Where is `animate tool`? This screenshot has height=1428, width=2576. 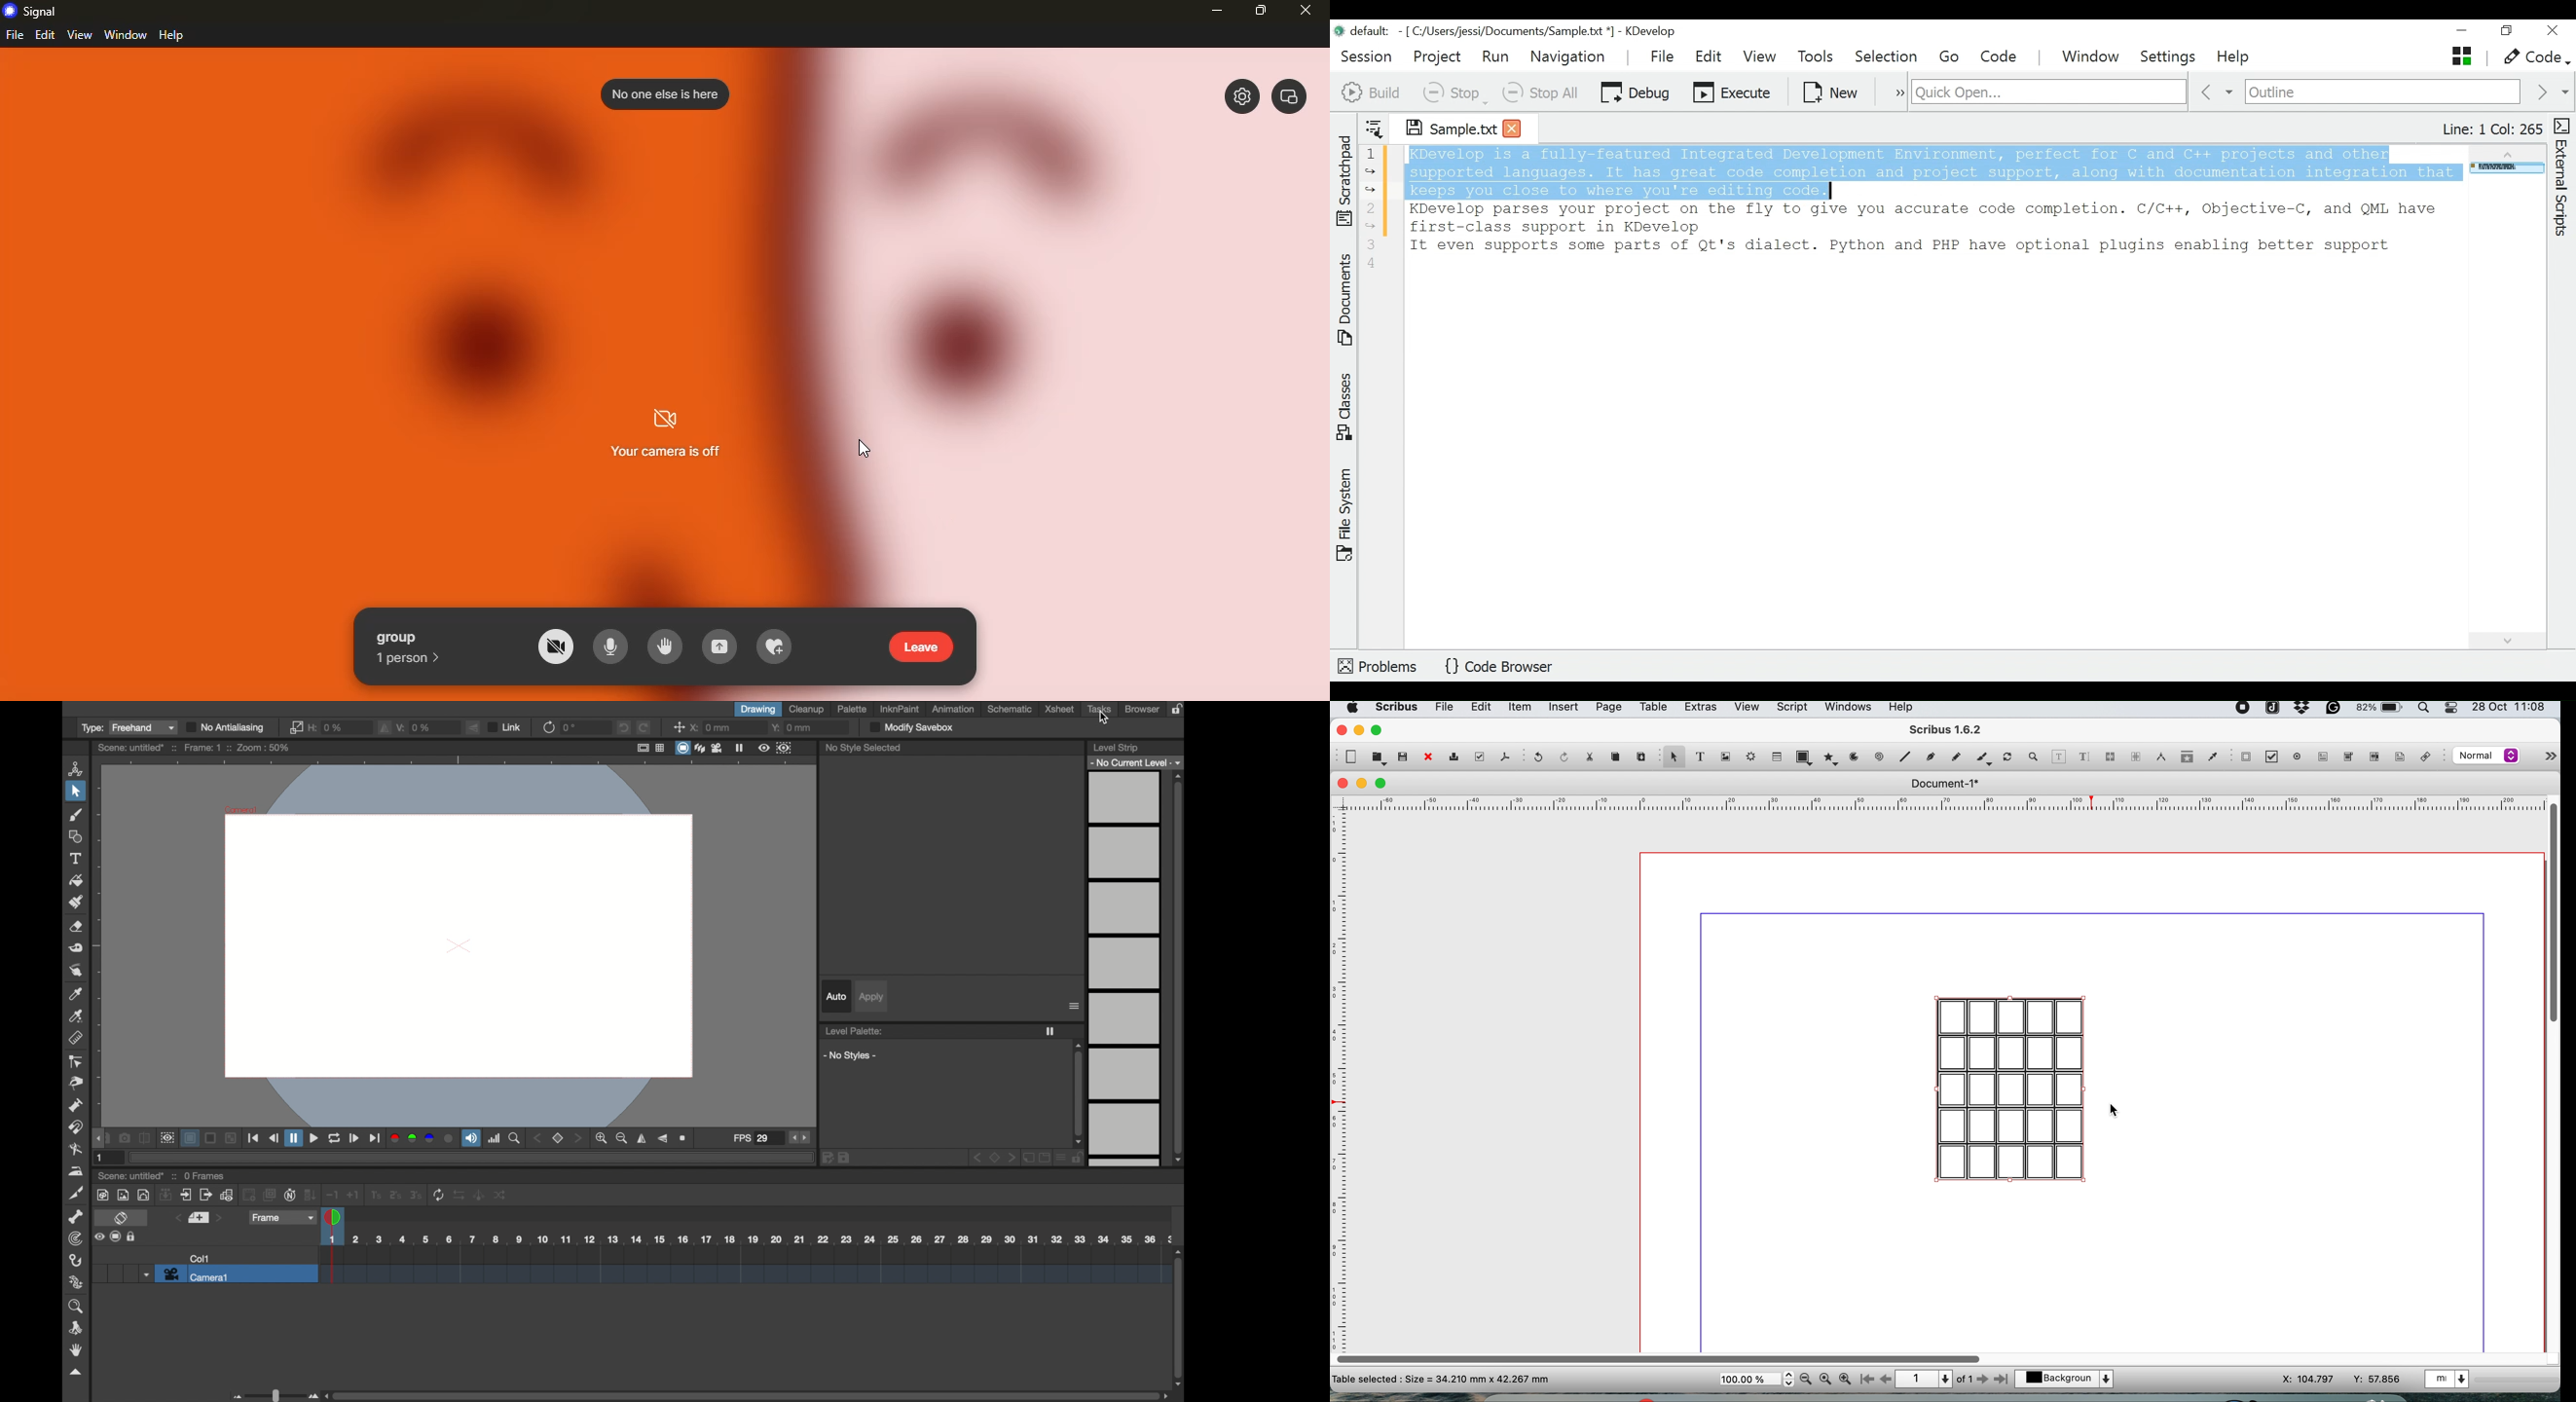
animate tool is located at coordinates (75, 768).